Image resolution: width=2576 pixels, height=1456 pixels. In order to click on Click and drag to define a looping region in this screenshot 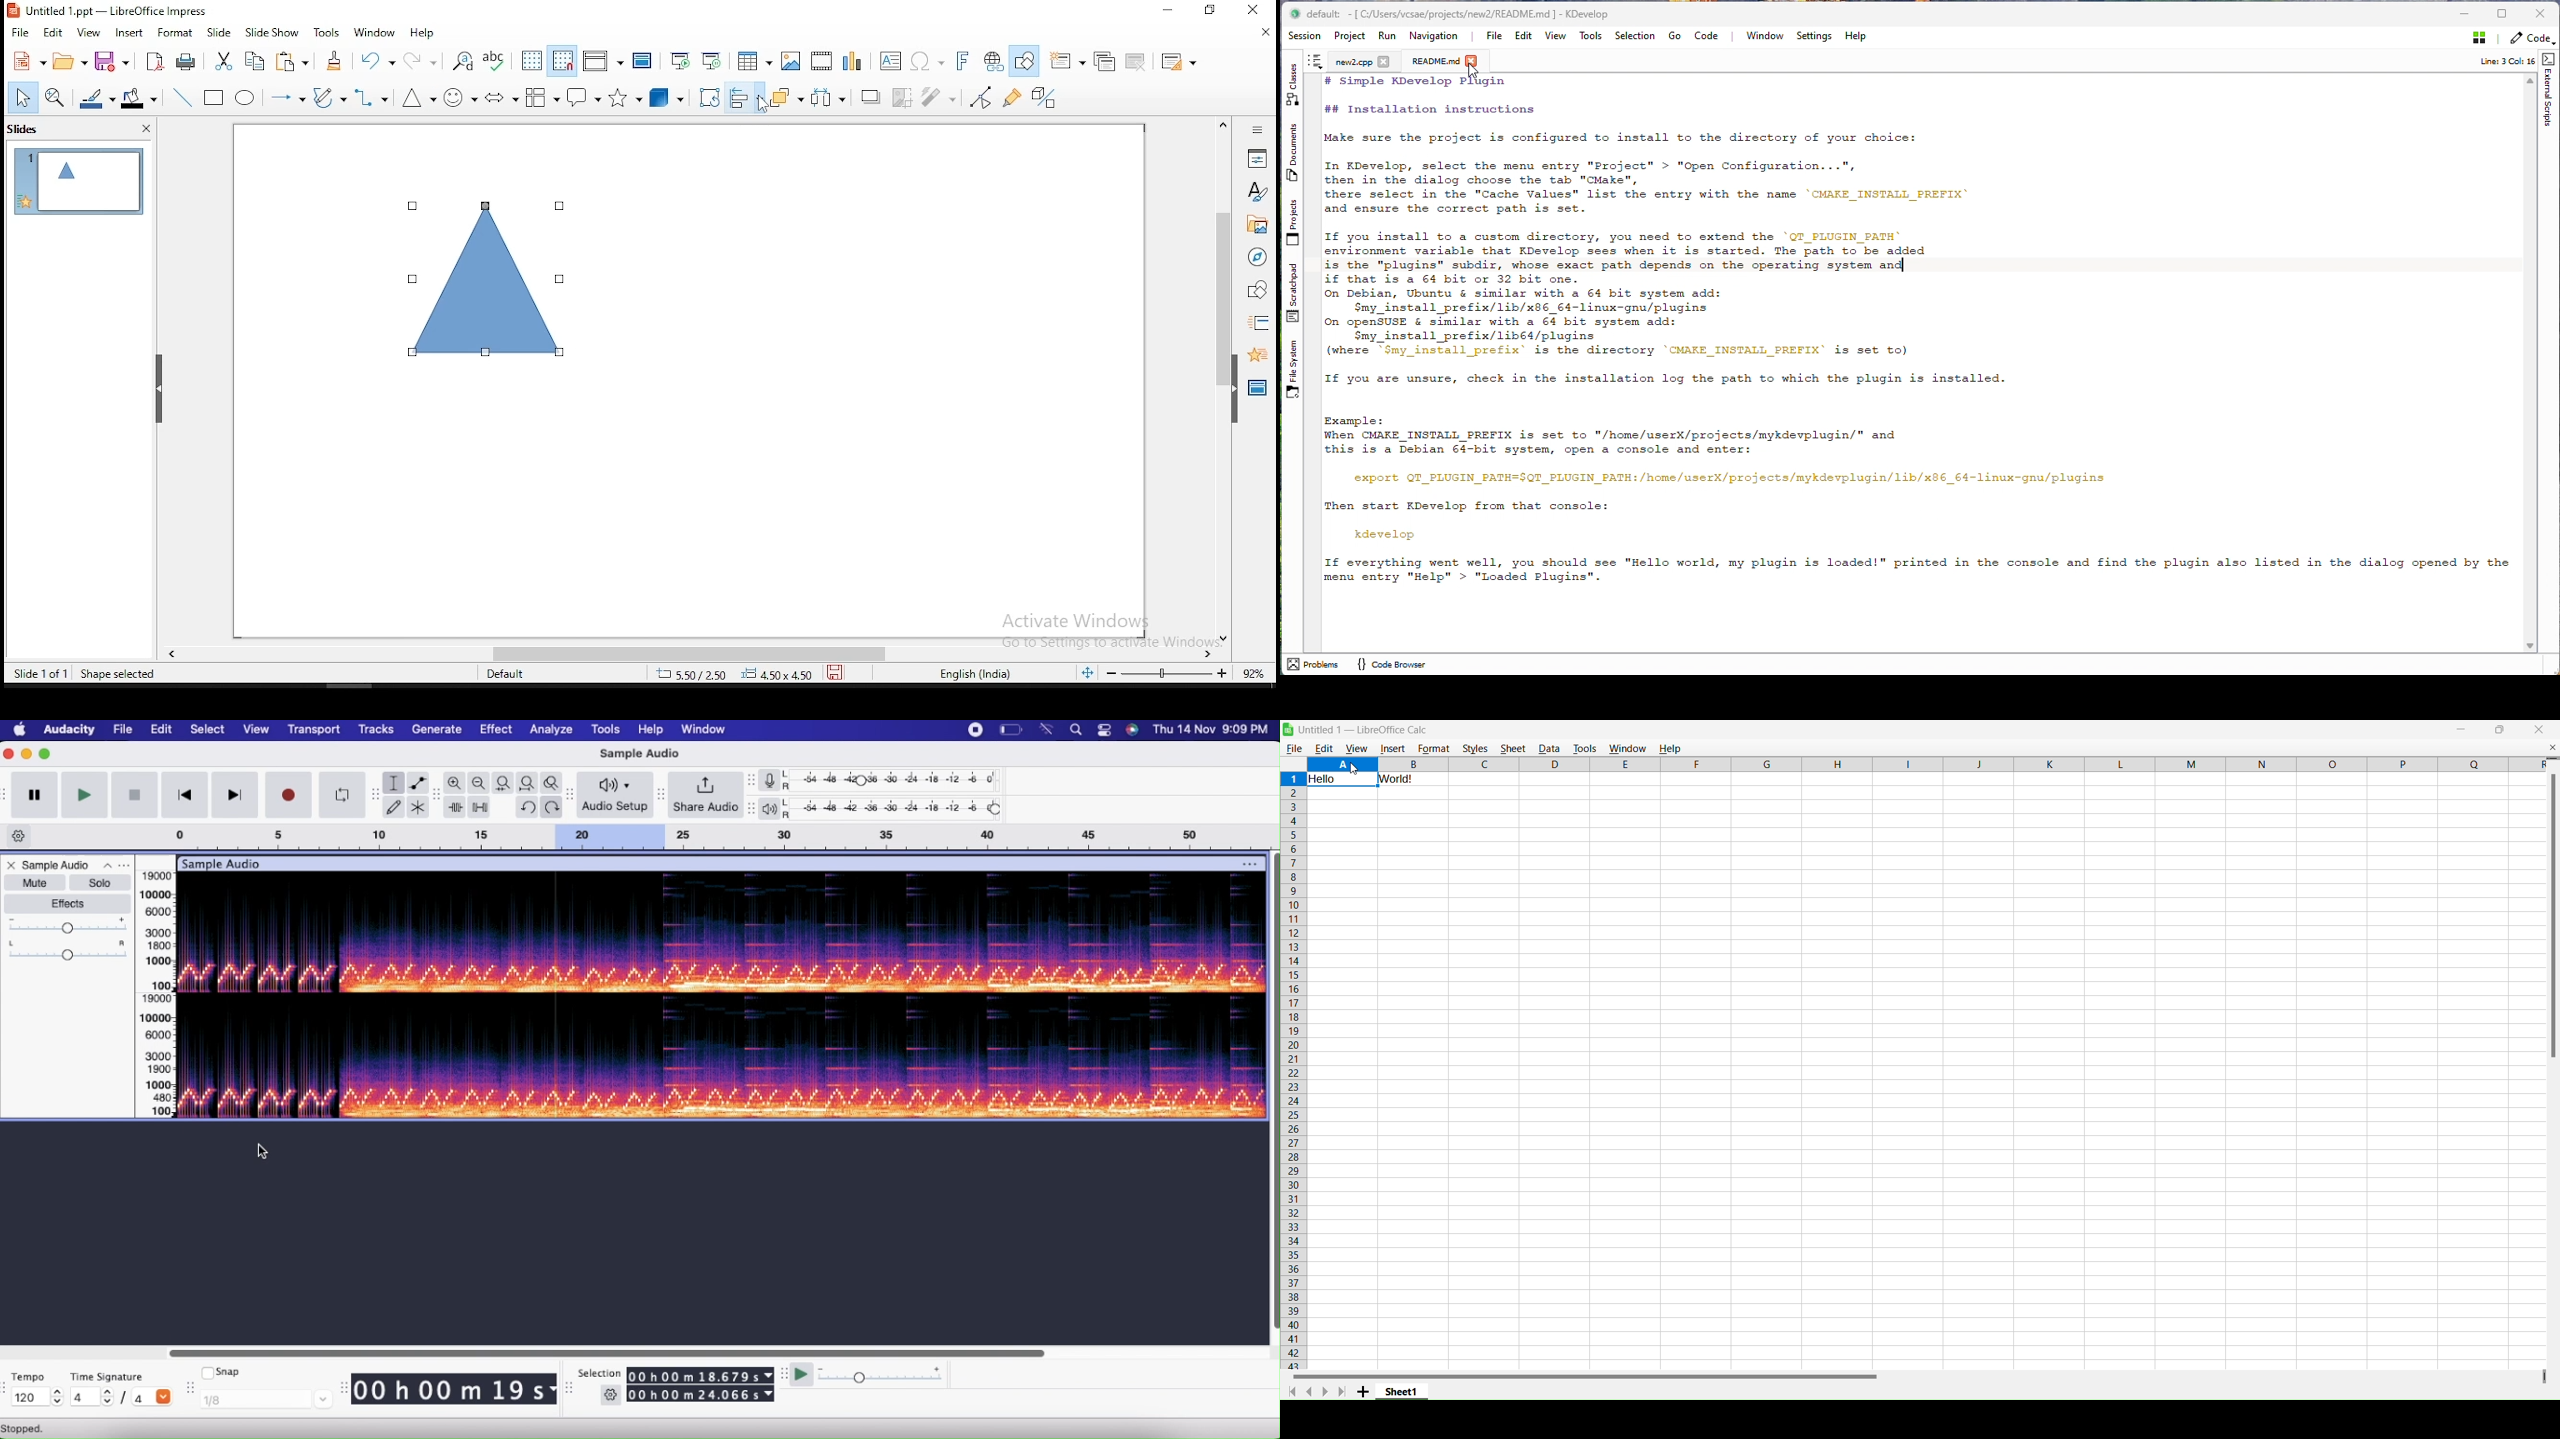, I will do `click(708, 837)`.